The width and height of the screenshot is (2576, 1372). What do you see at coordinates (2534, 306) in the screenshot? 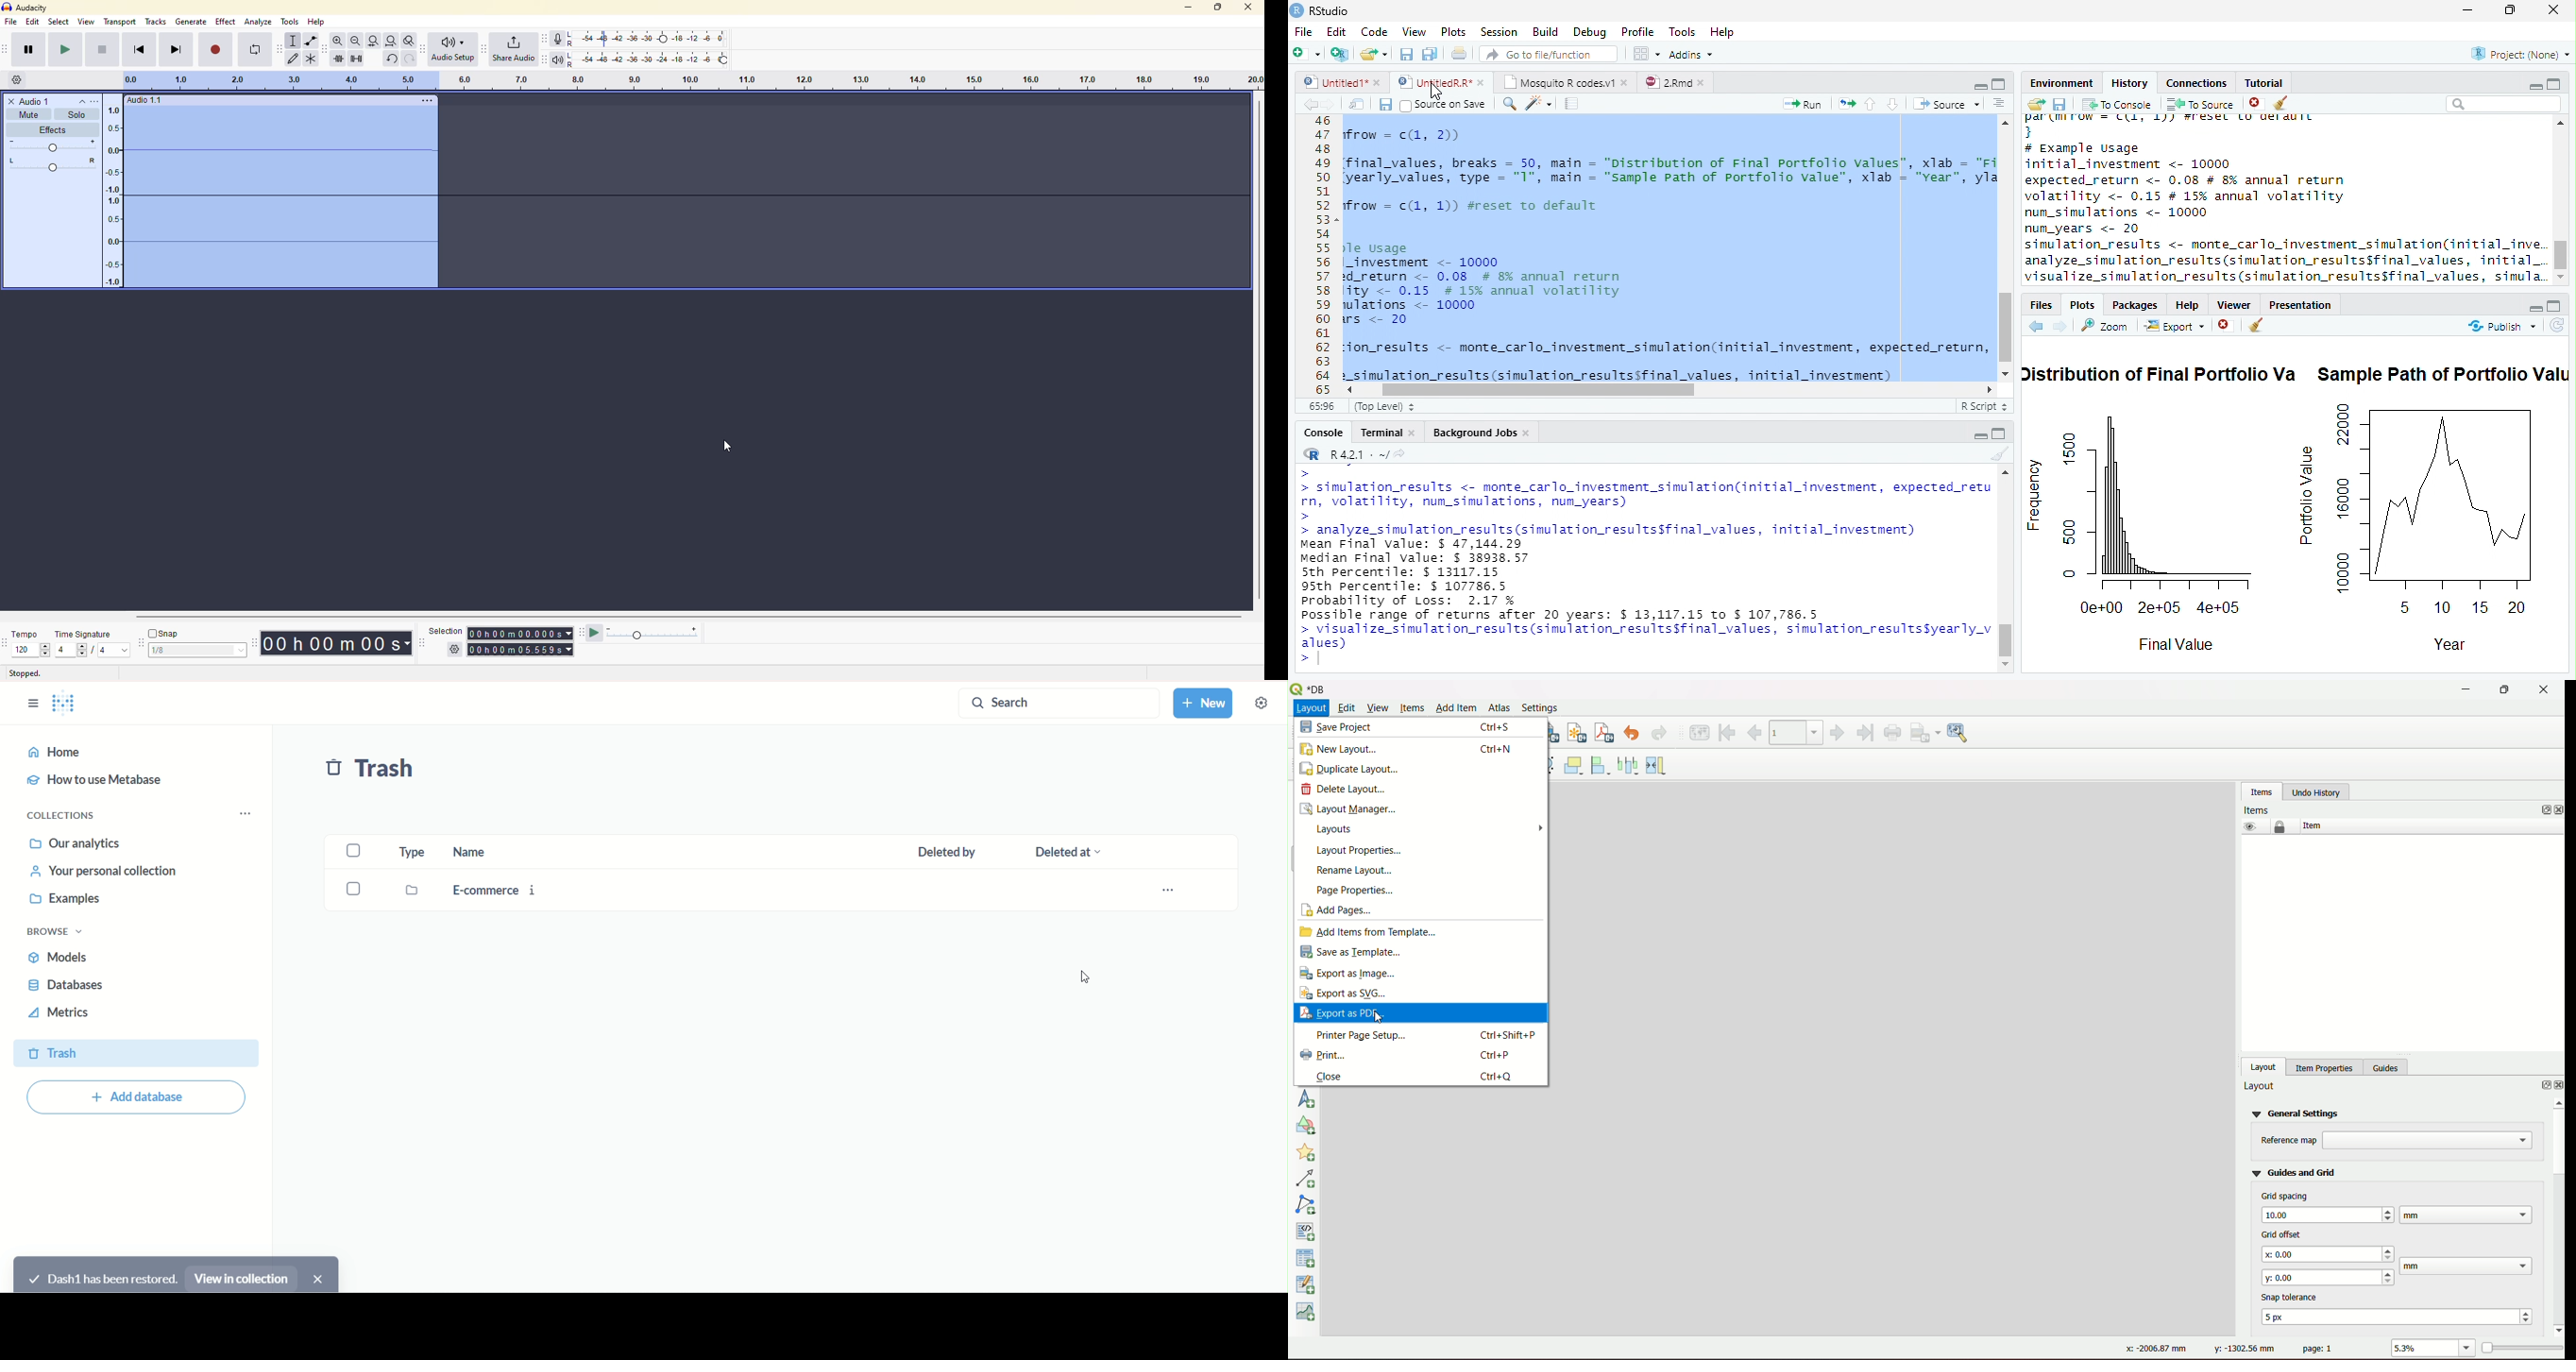
I see `Hide` at bounding box center [2534, 306].